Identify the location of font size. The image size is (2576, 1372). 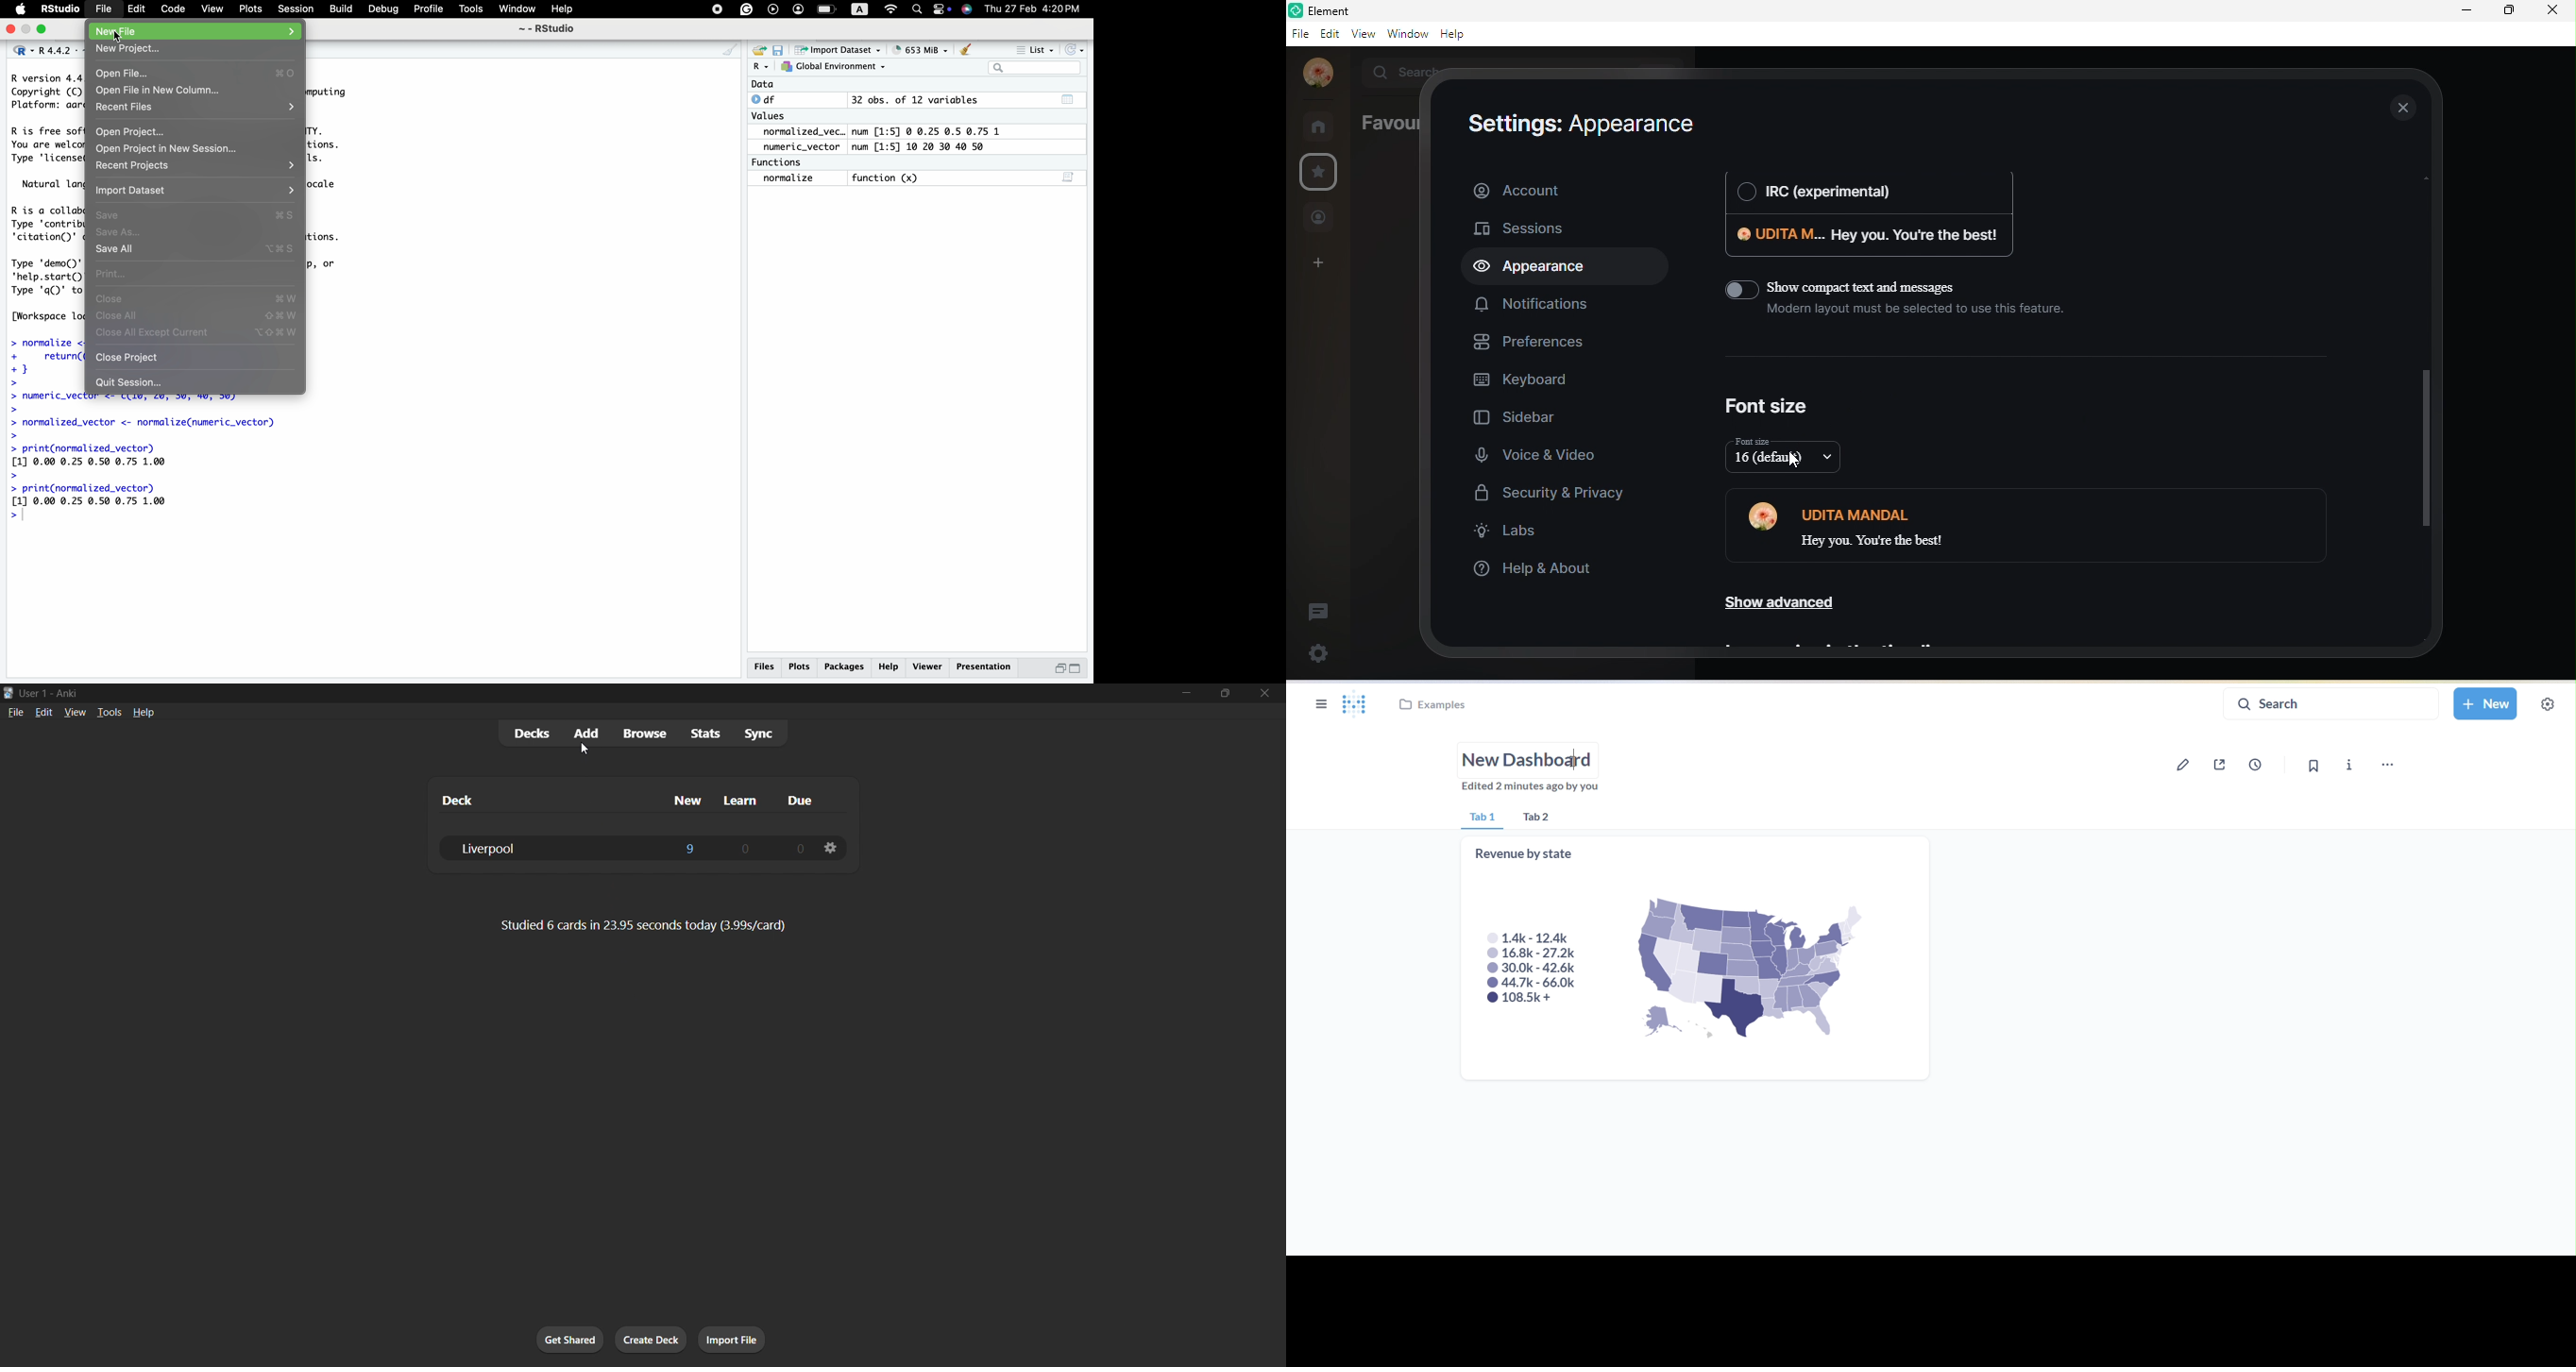
(1769, 407).